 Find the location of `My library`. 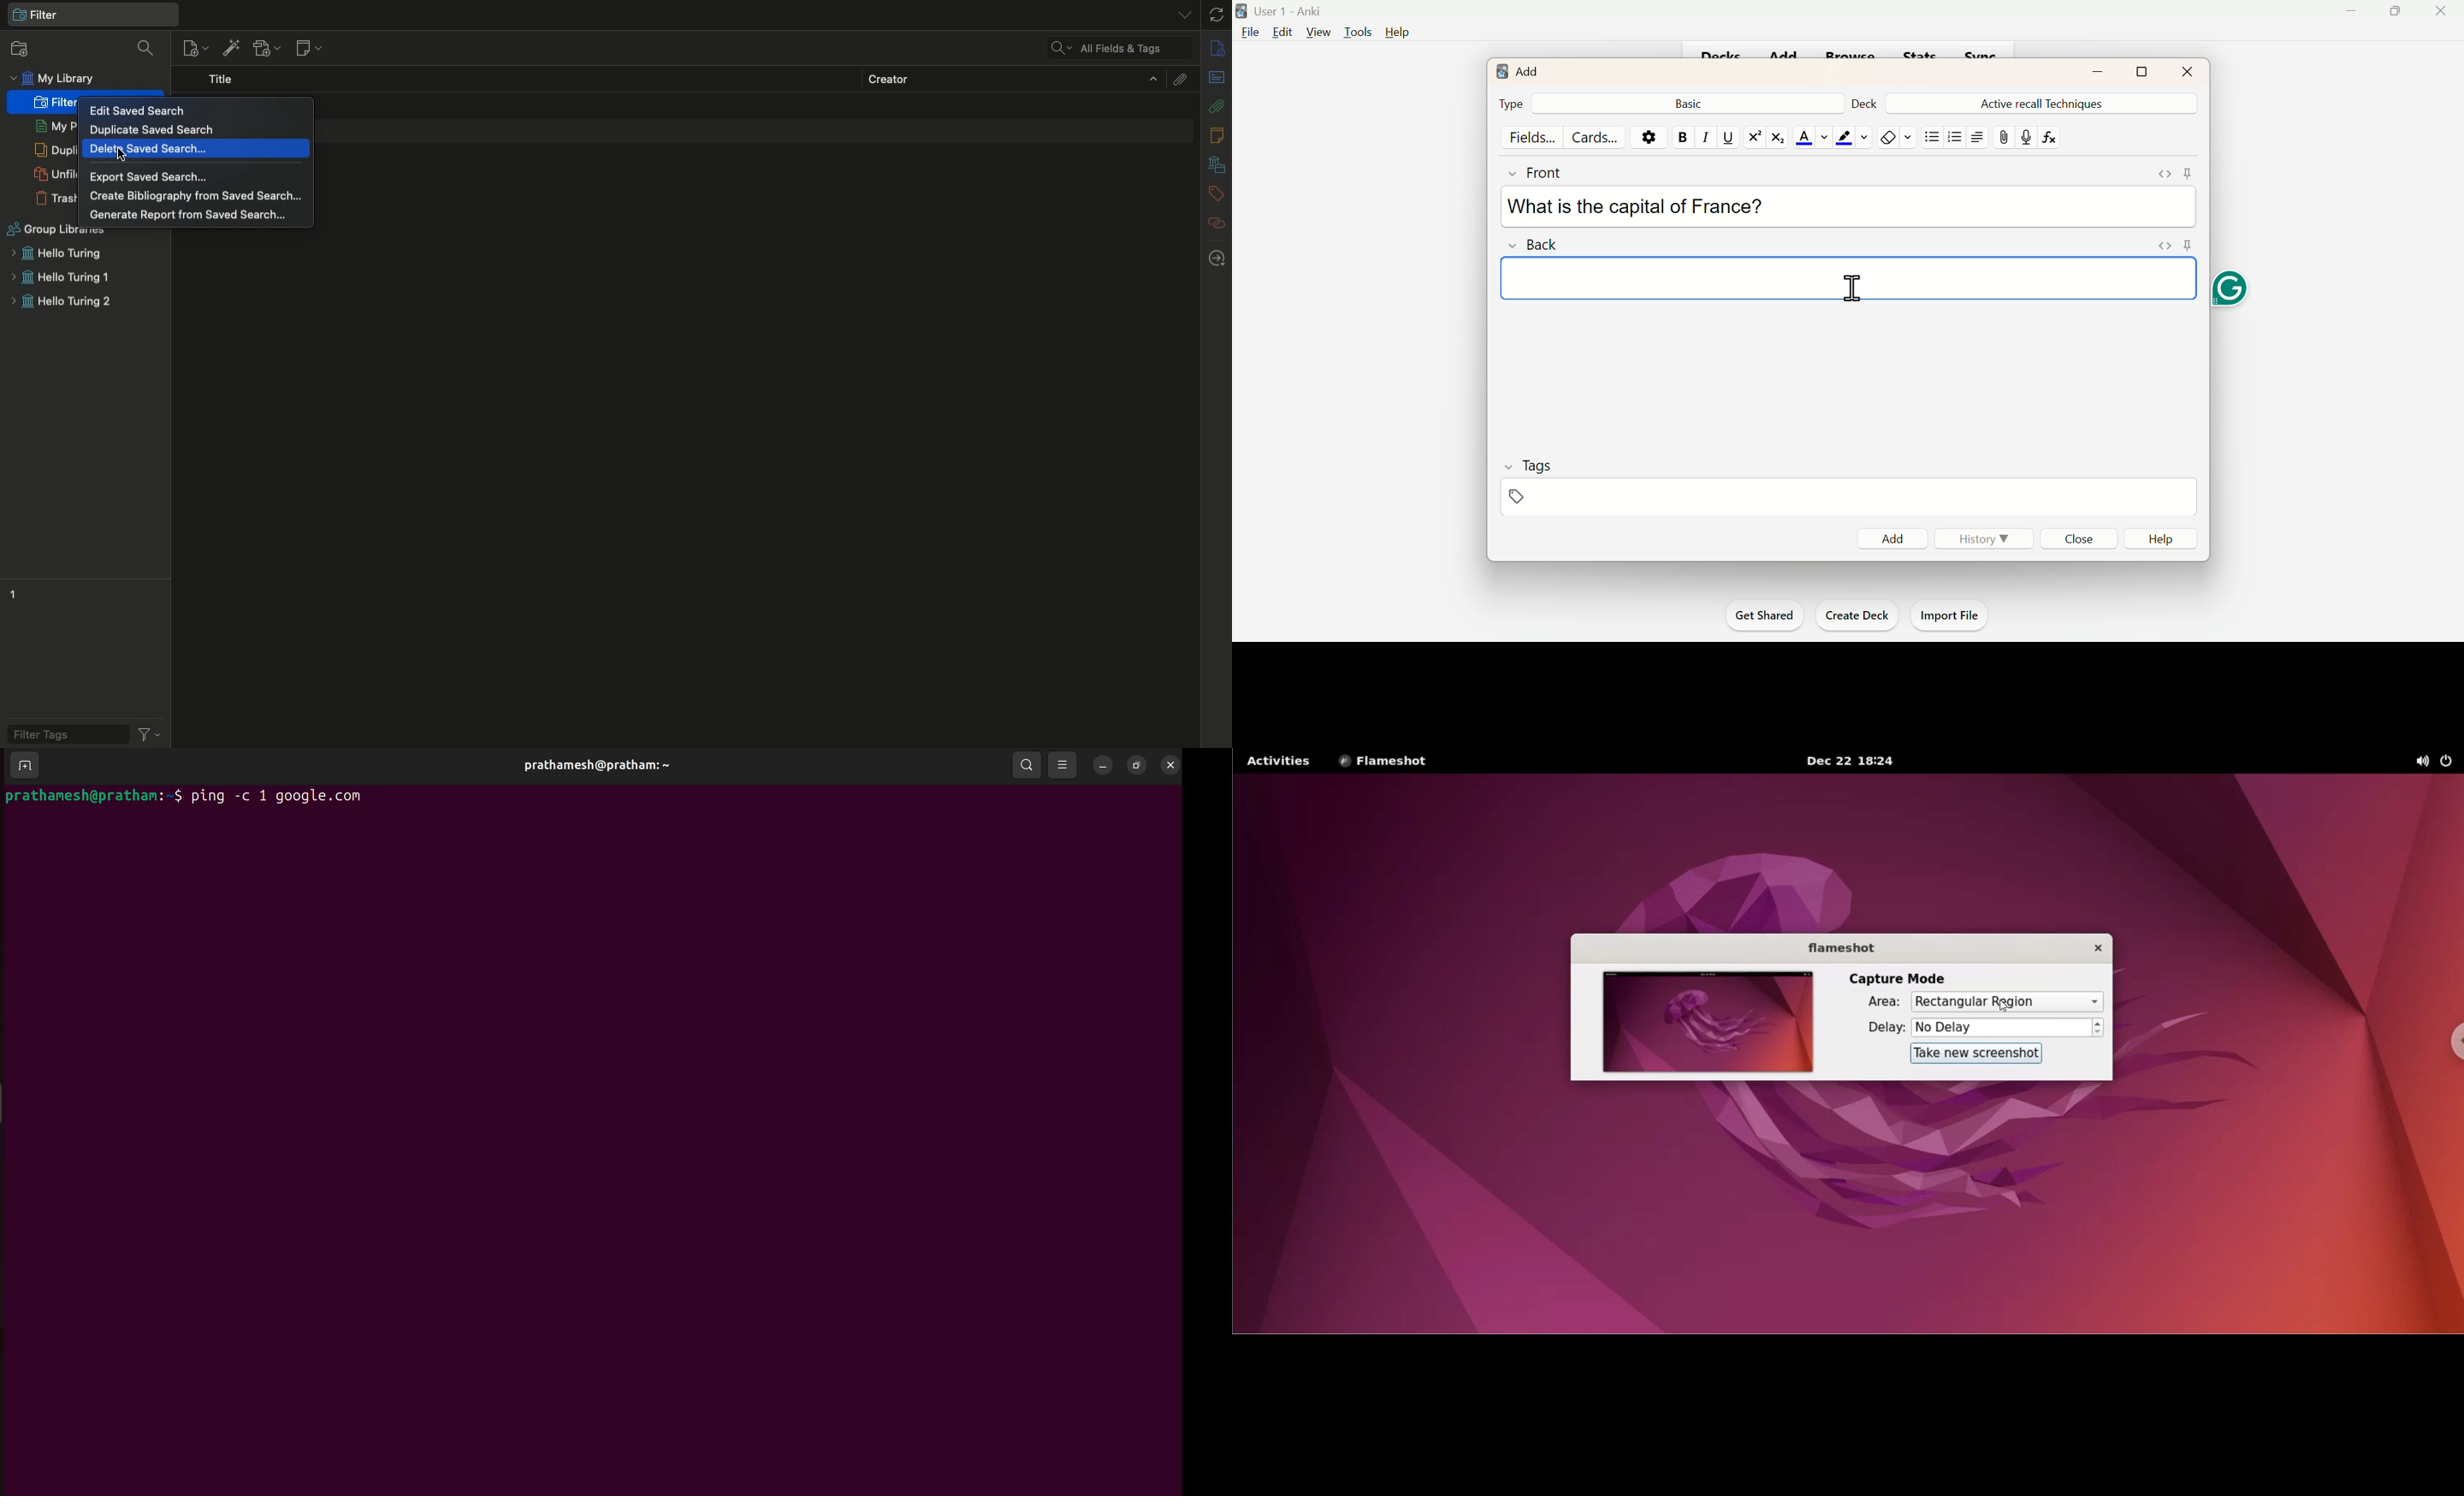

My library is located at coordinates (92, 15).